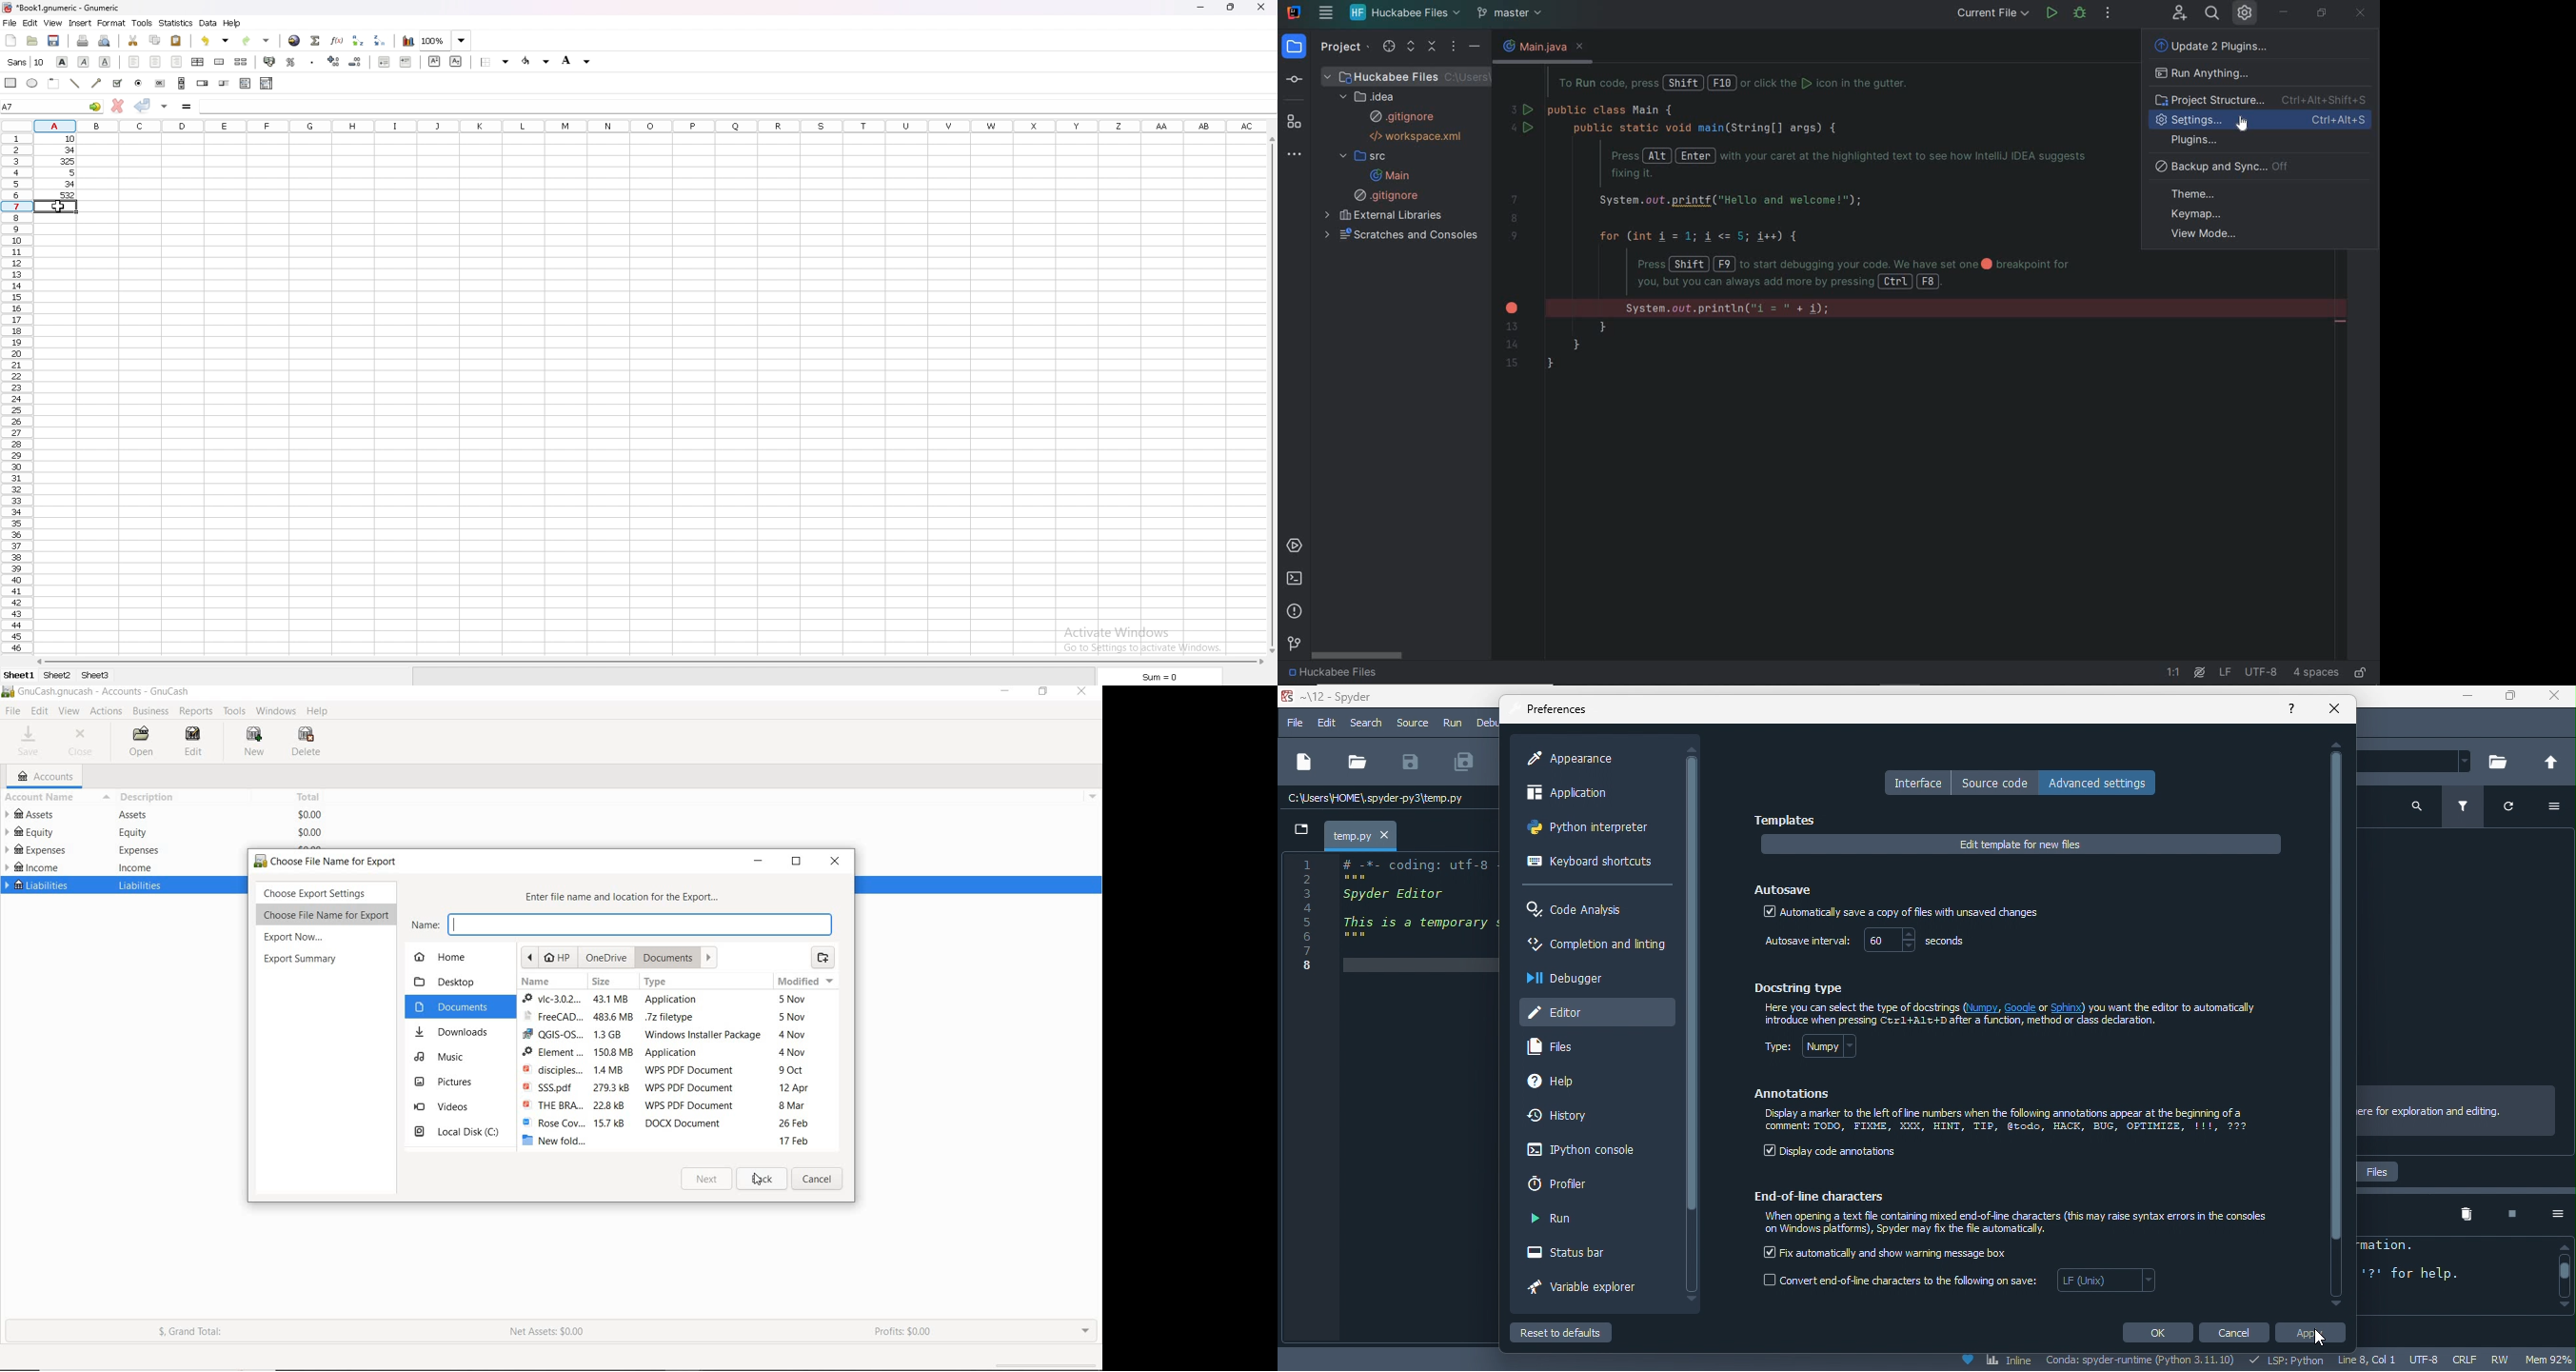 The height and width of the screenshot is (1372, 2576). What do you see at coordinates (447, 1058) in the screenshot?
I see `music` at bounding box center [447, 1058].